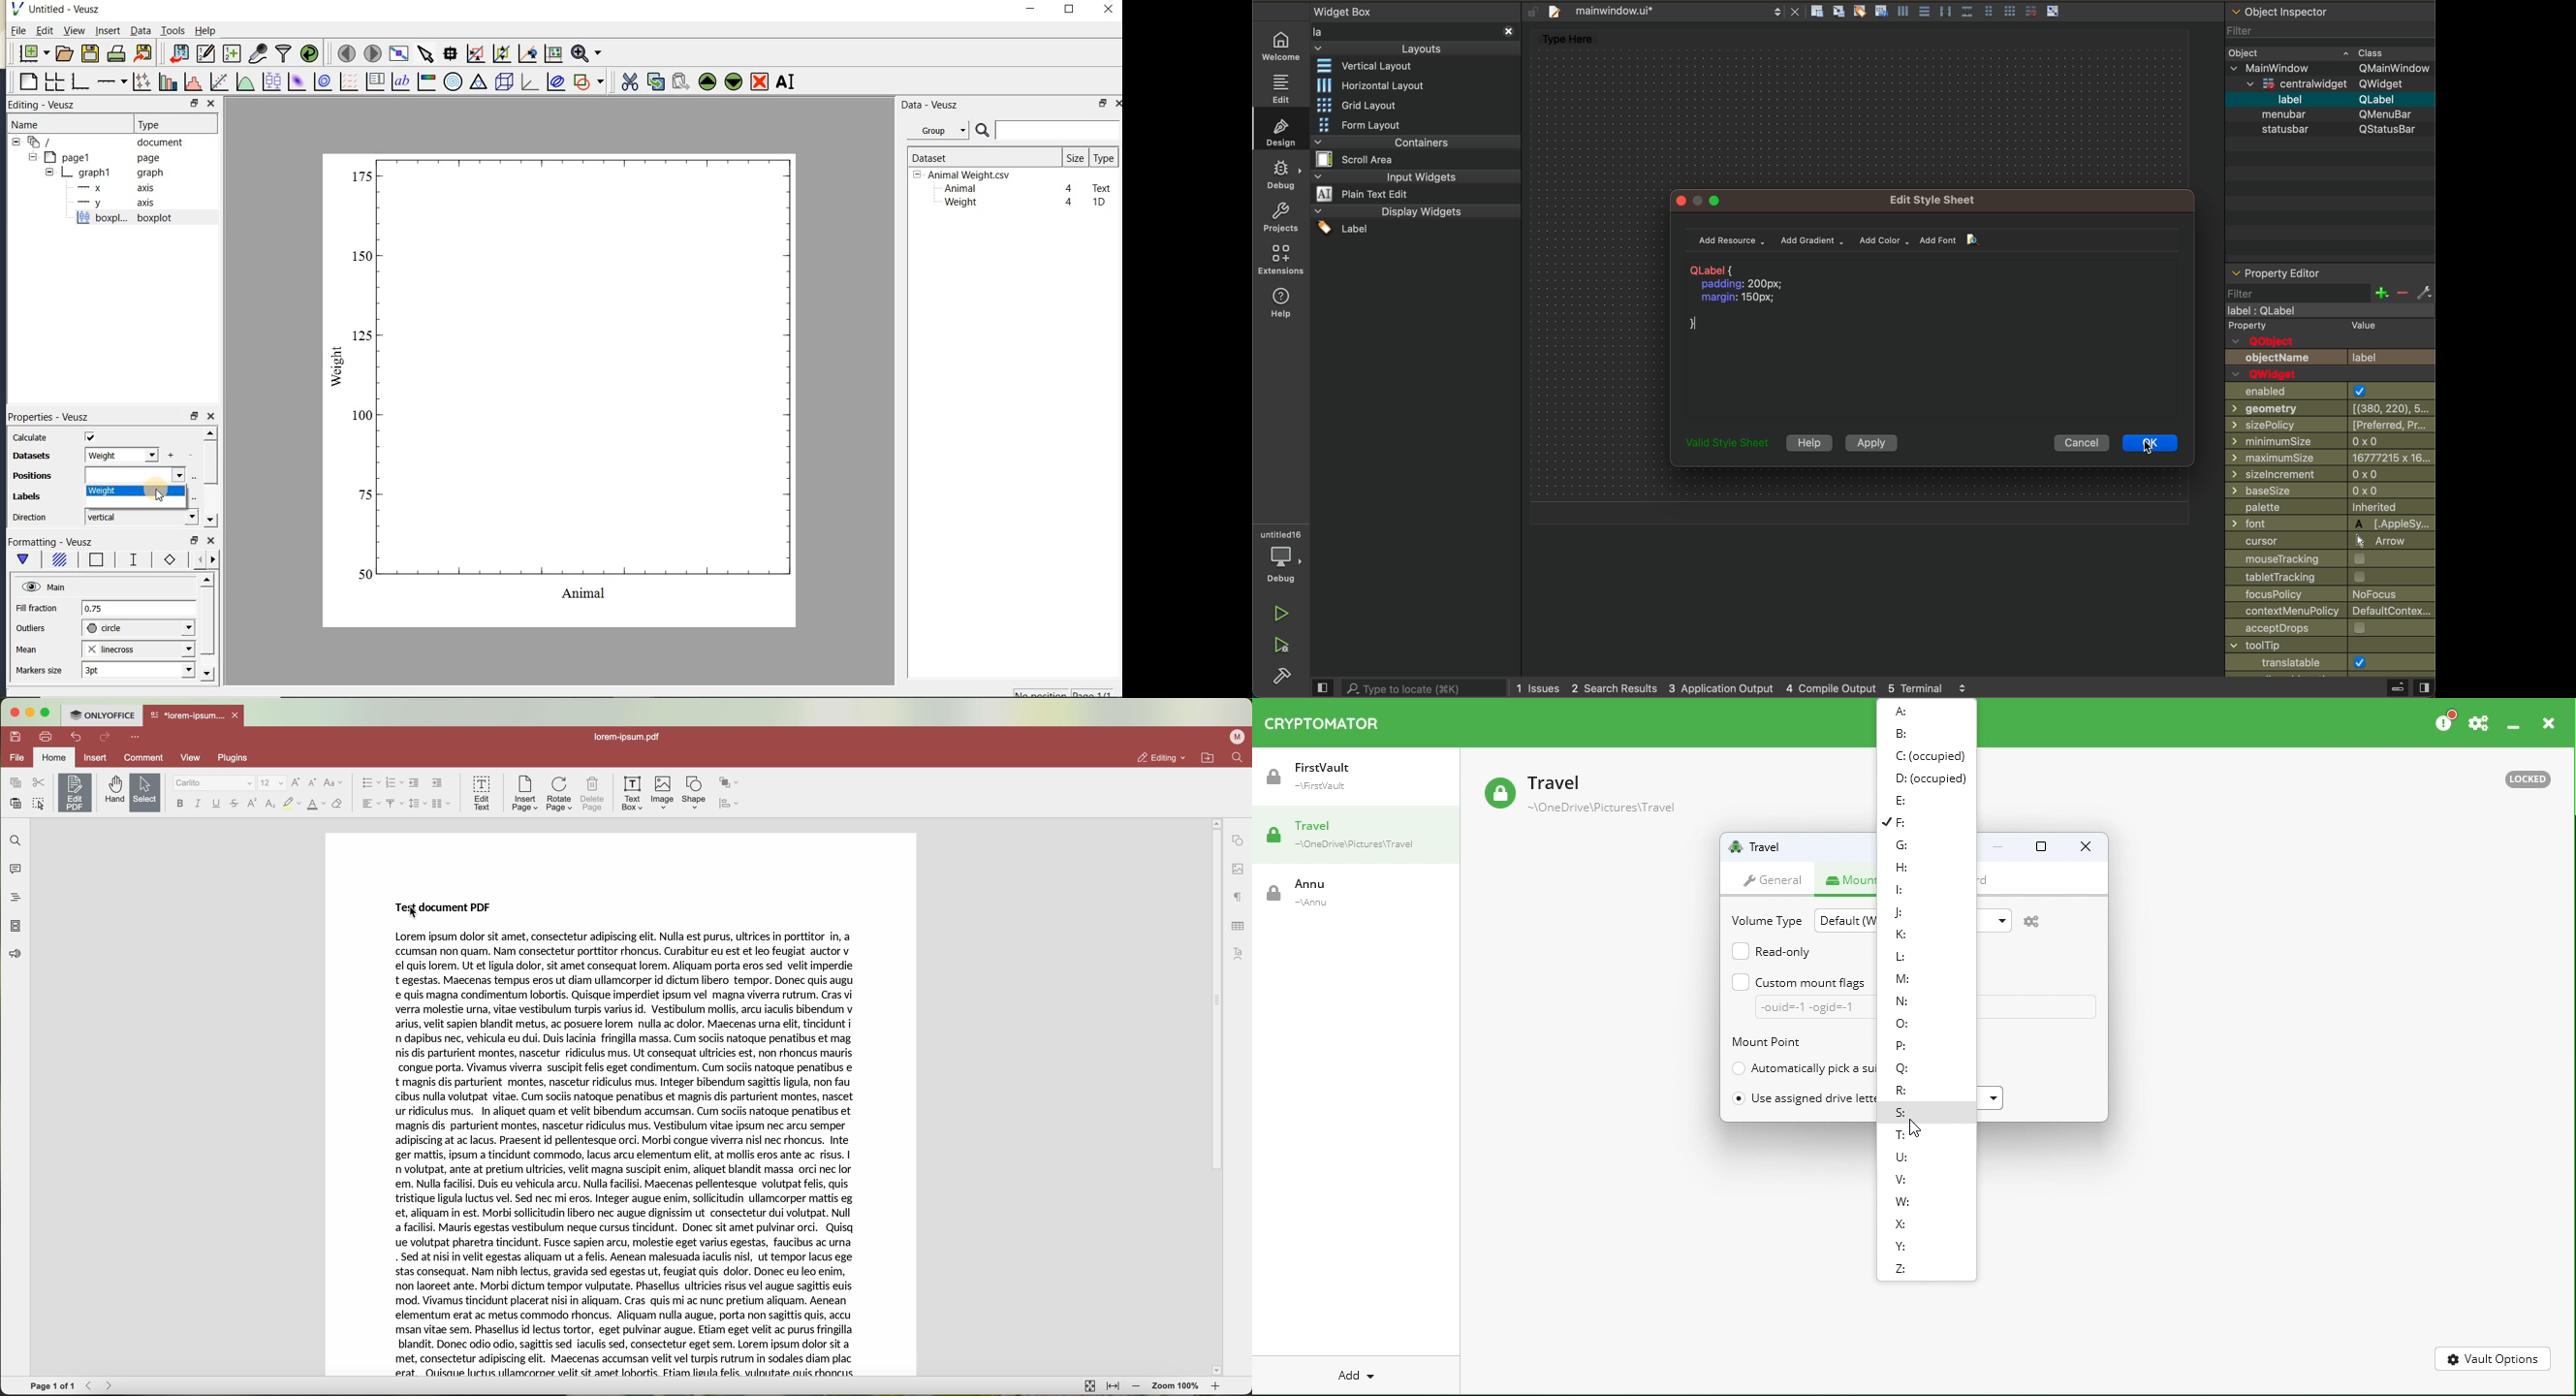 This screenshot has width=2576, height=1400. What do you see at coordinates (112, 188) in the screenshot?
I see `axis` at bounding box center [112, 188].